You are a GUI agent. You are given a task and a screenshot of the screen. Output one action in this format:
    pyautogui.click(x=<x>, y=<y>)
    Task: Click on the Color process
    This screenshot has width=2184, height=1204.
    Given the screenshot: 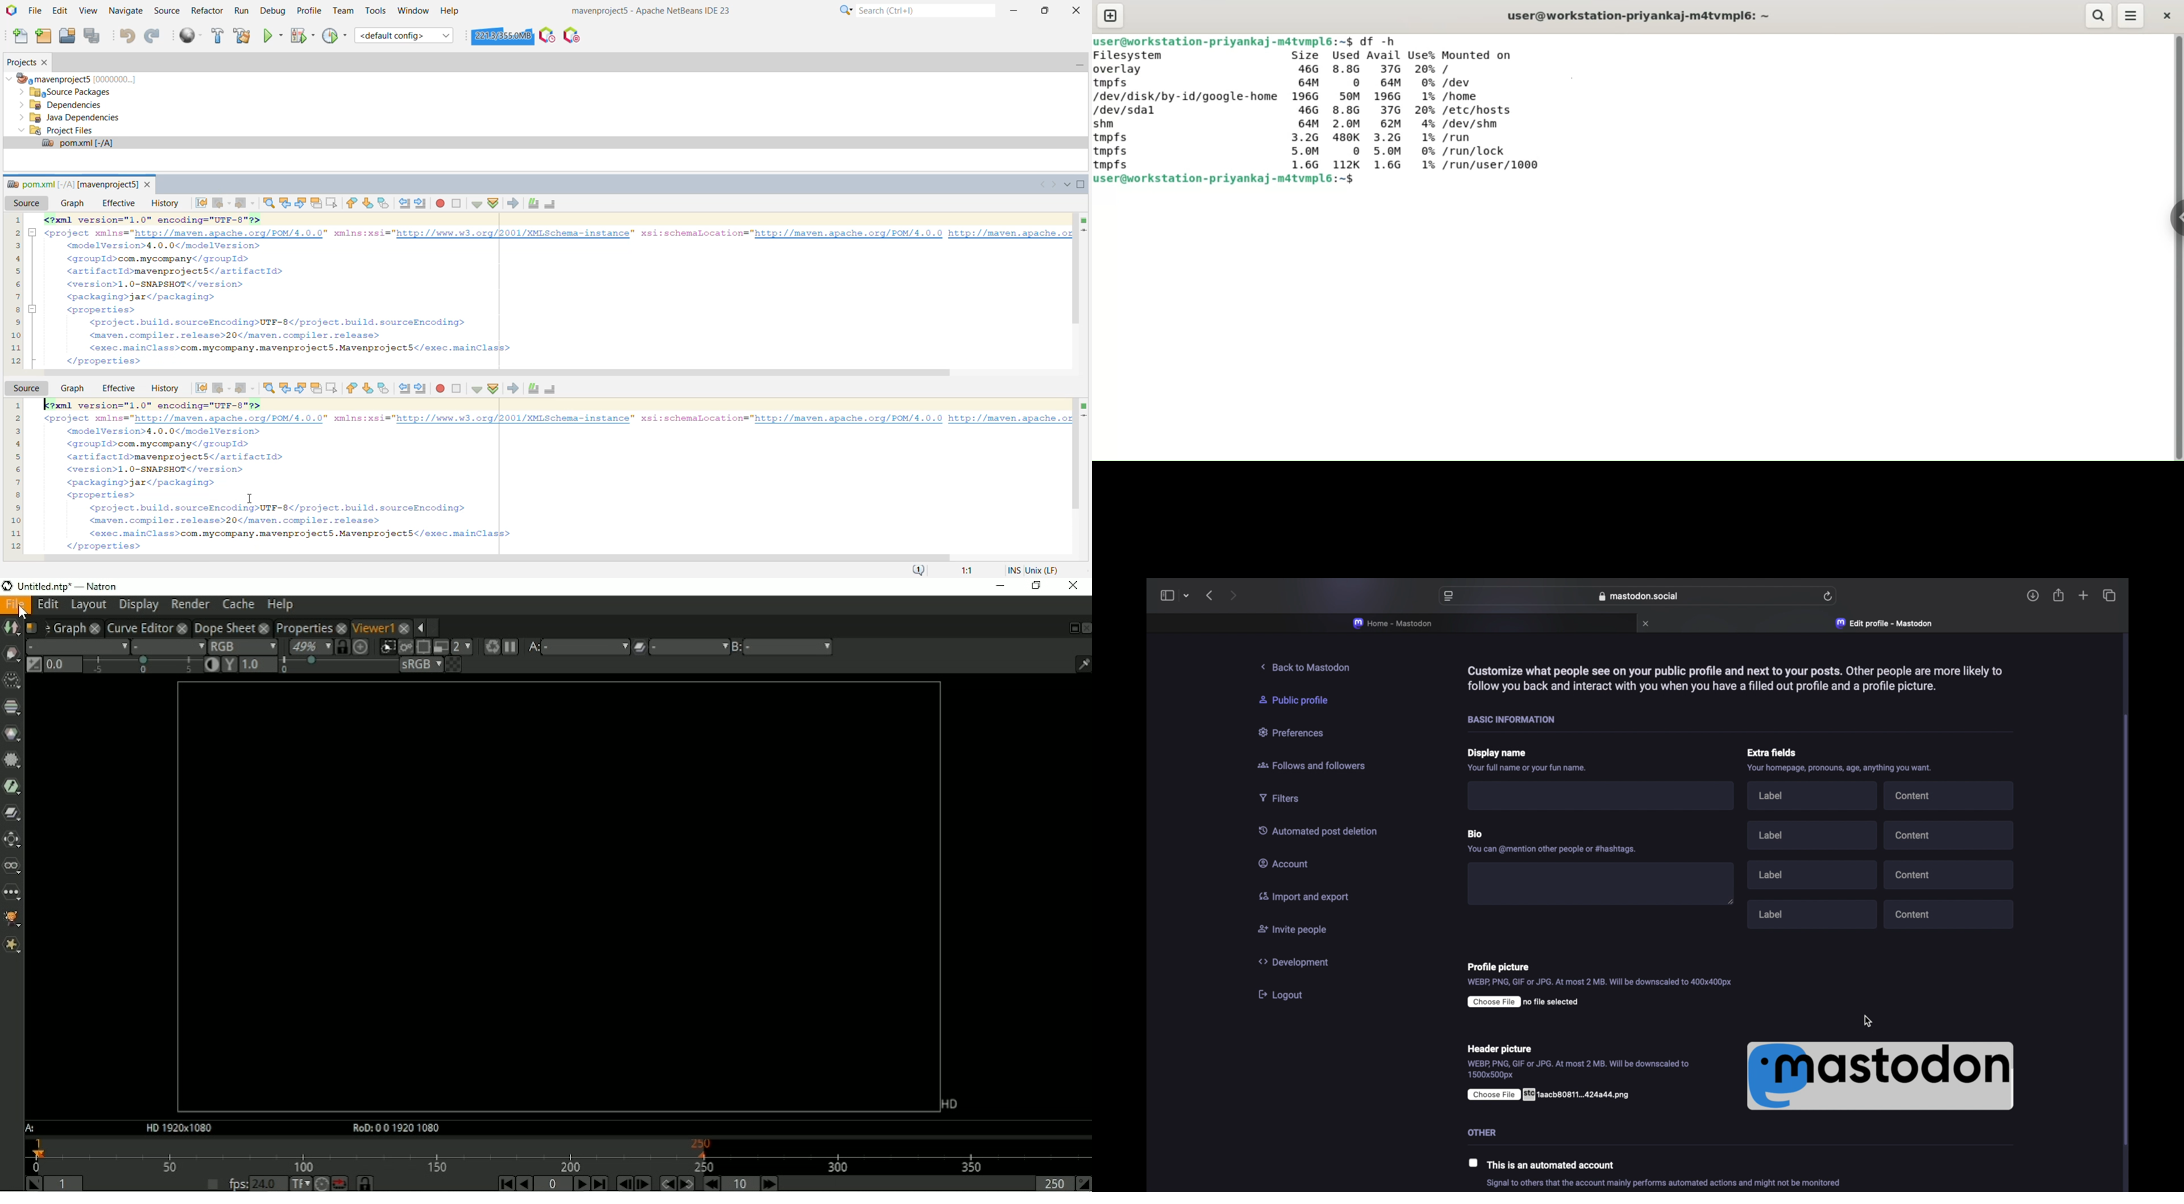 What is the action you would take?
    pyautogui.click(x=420, y=664)
    